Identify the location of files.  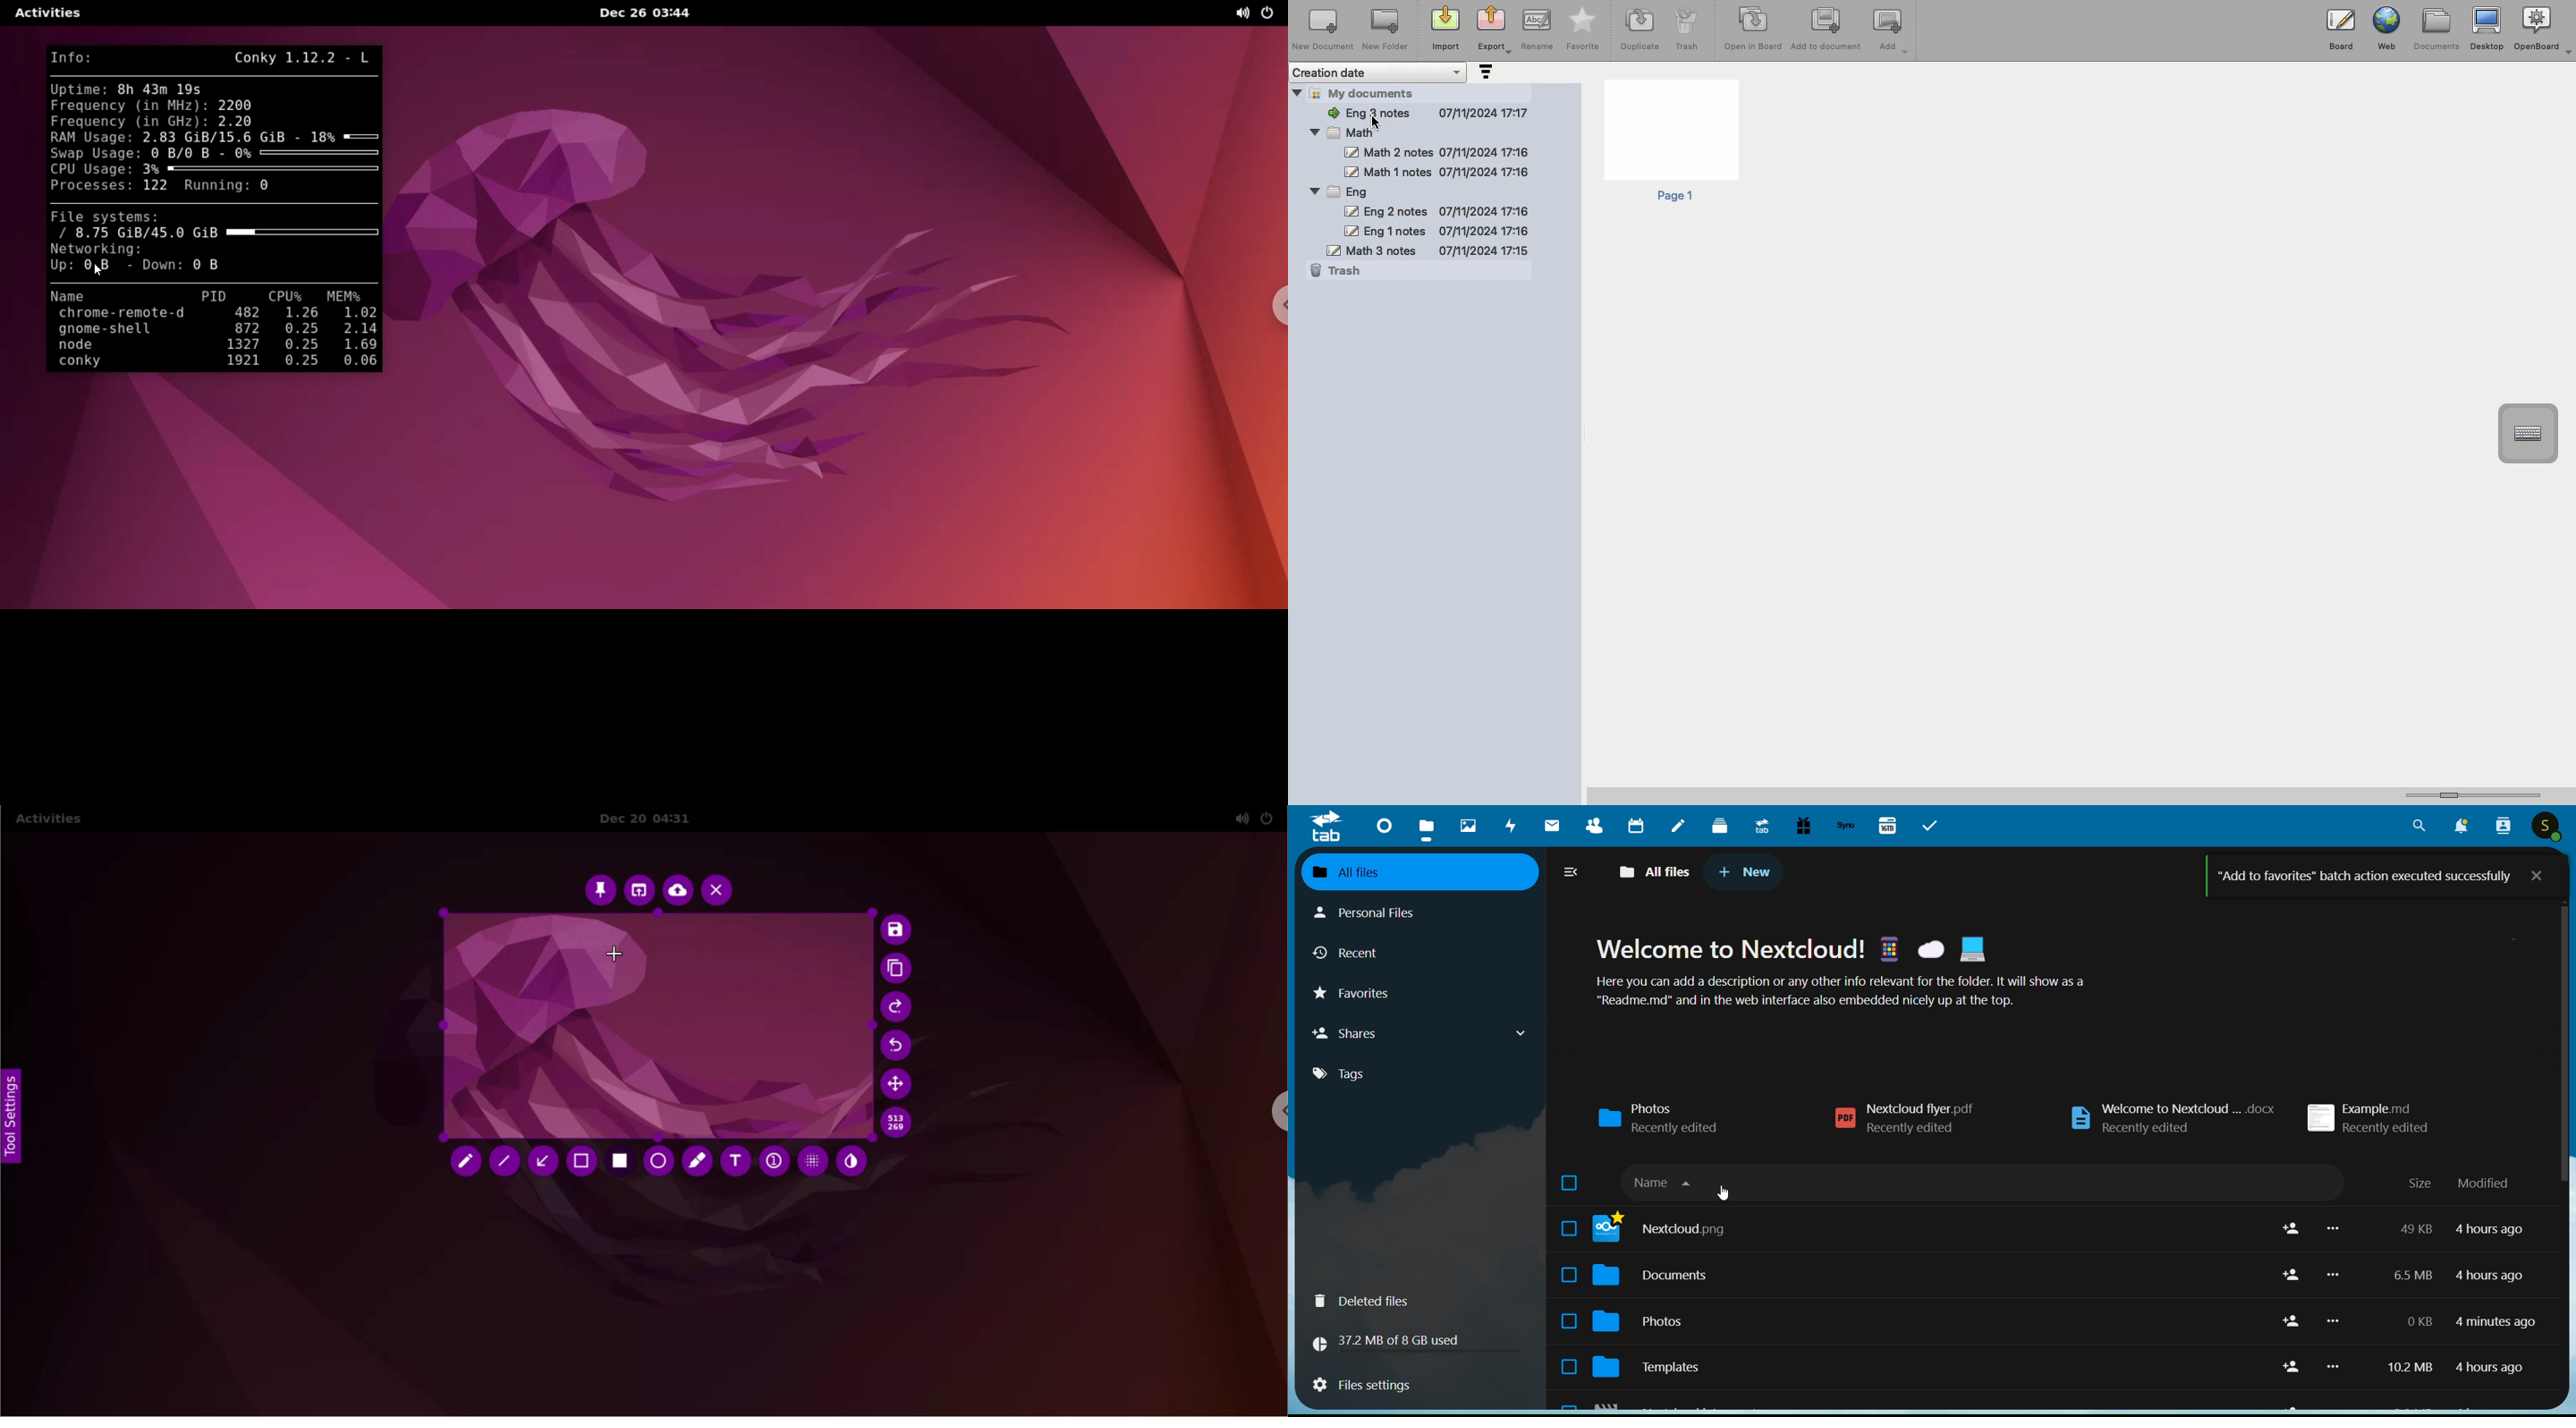
(1425, 827).